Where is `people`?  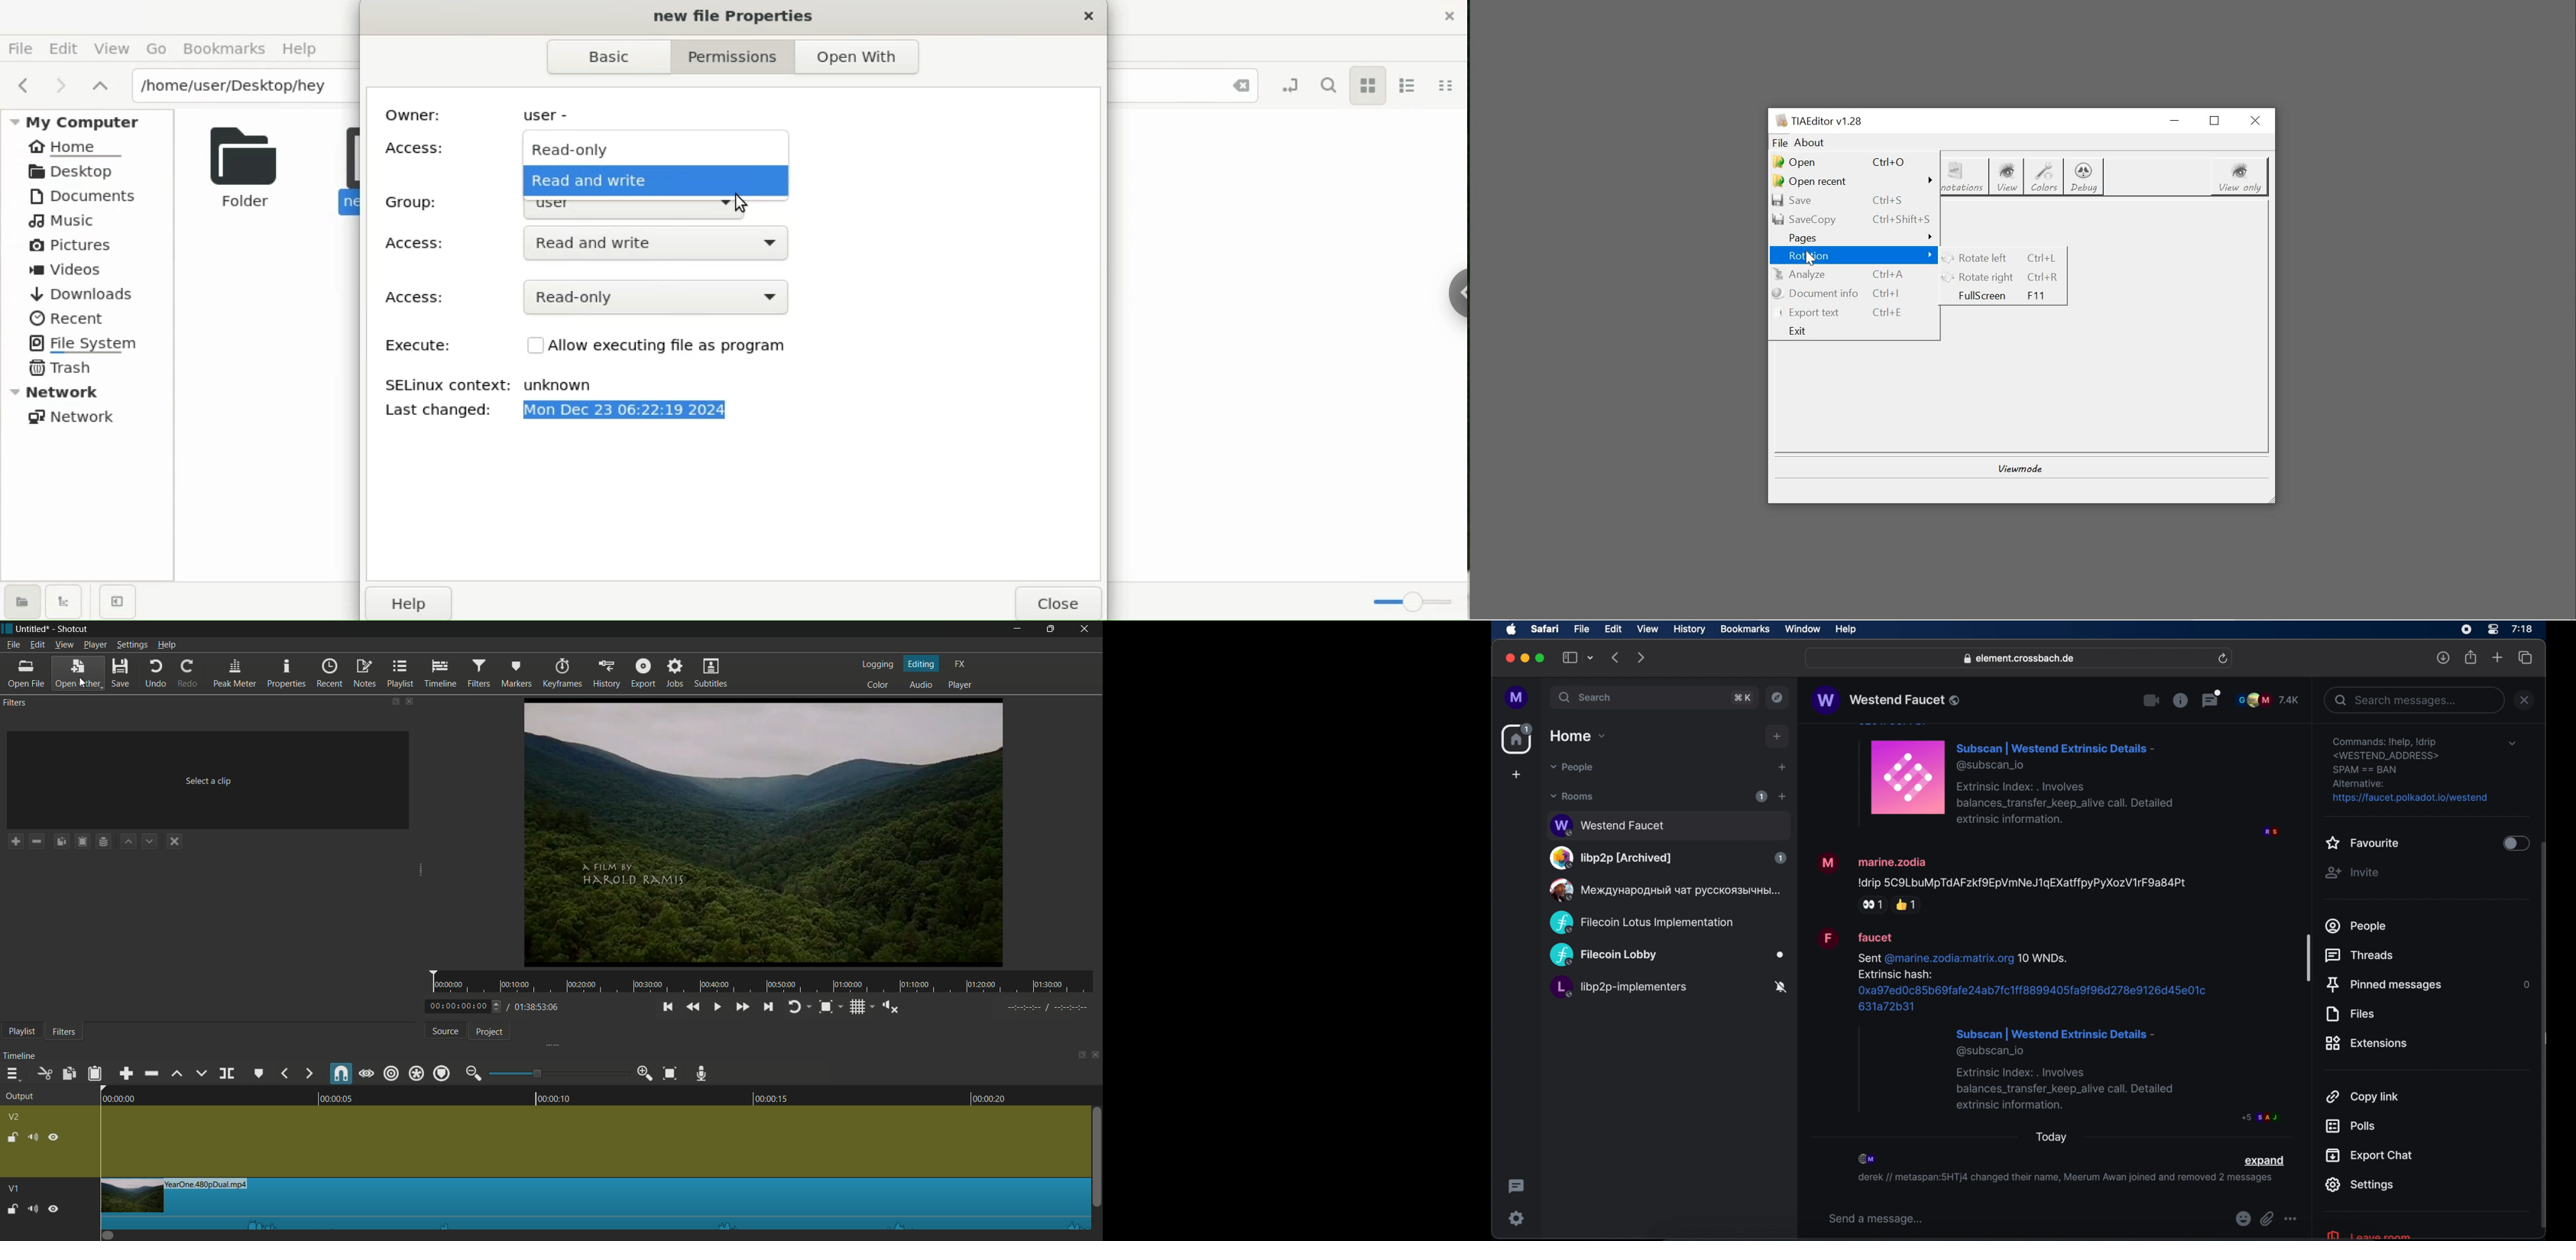
people is located at coordinates (2357, 926).